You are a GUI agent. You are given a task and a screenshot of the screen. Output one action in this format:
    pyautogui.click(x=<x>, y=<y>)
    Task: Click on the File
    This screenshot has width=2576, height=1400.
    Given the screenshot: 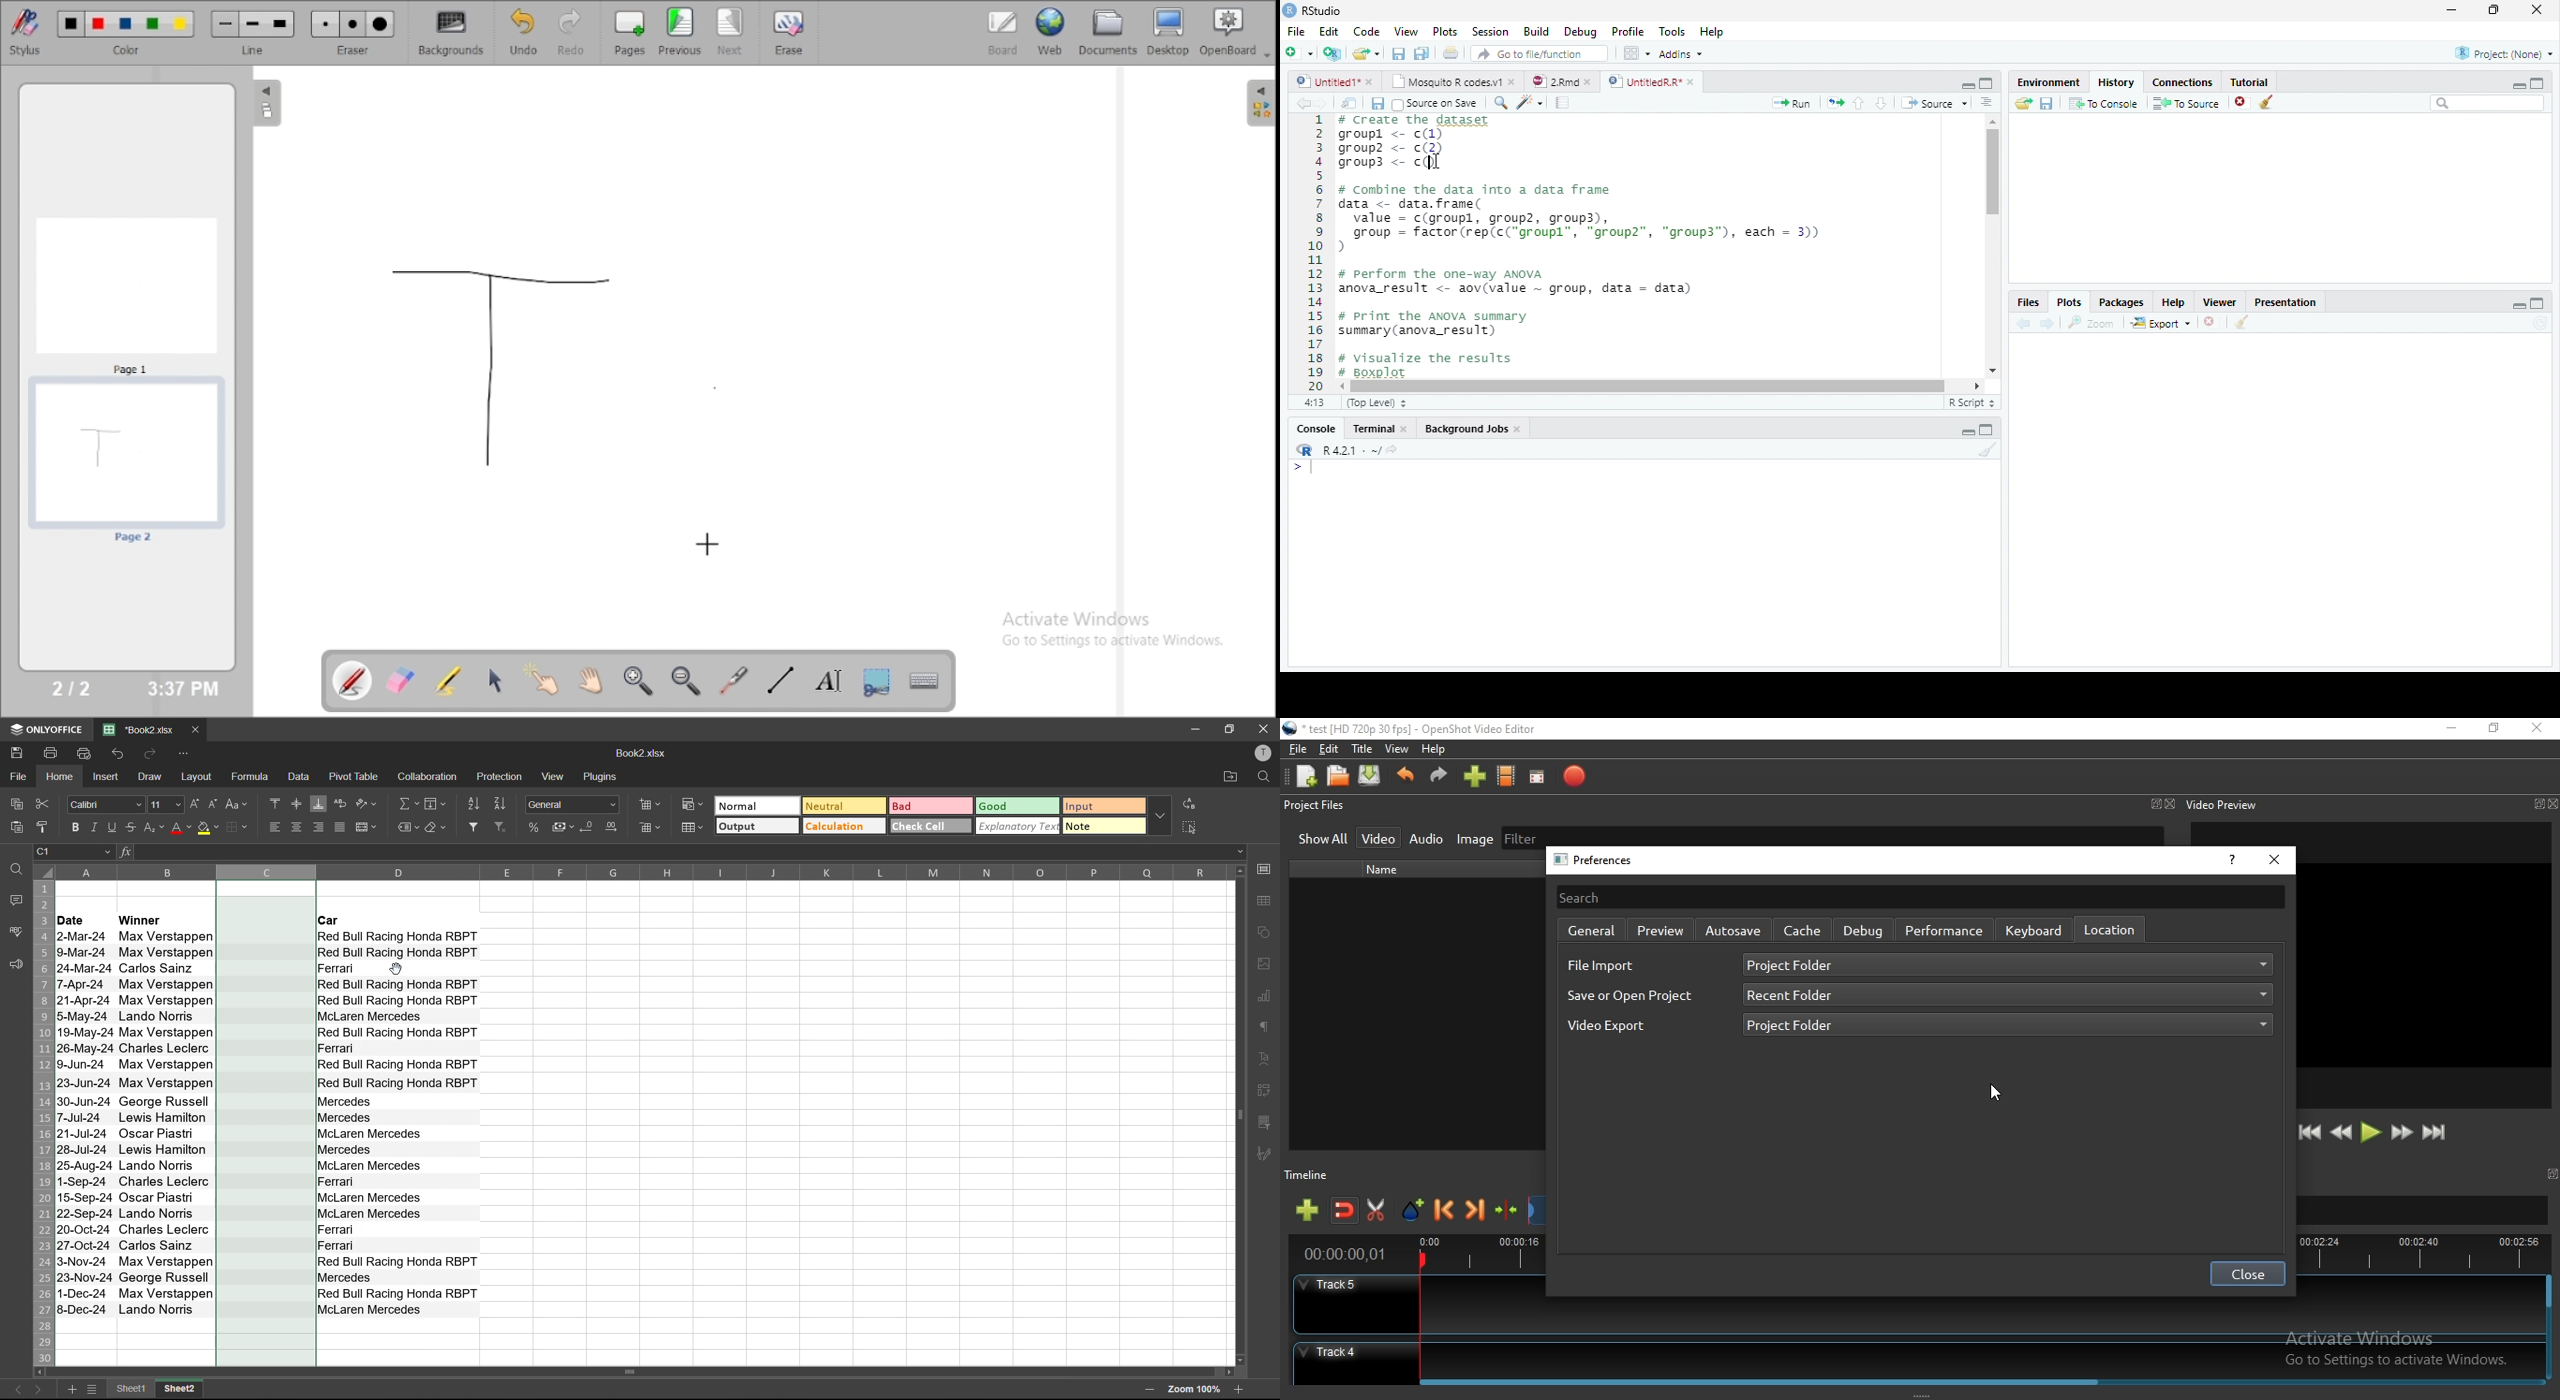 What is the action you would take?
    pyautogui.click(x=1294, y=29)
    